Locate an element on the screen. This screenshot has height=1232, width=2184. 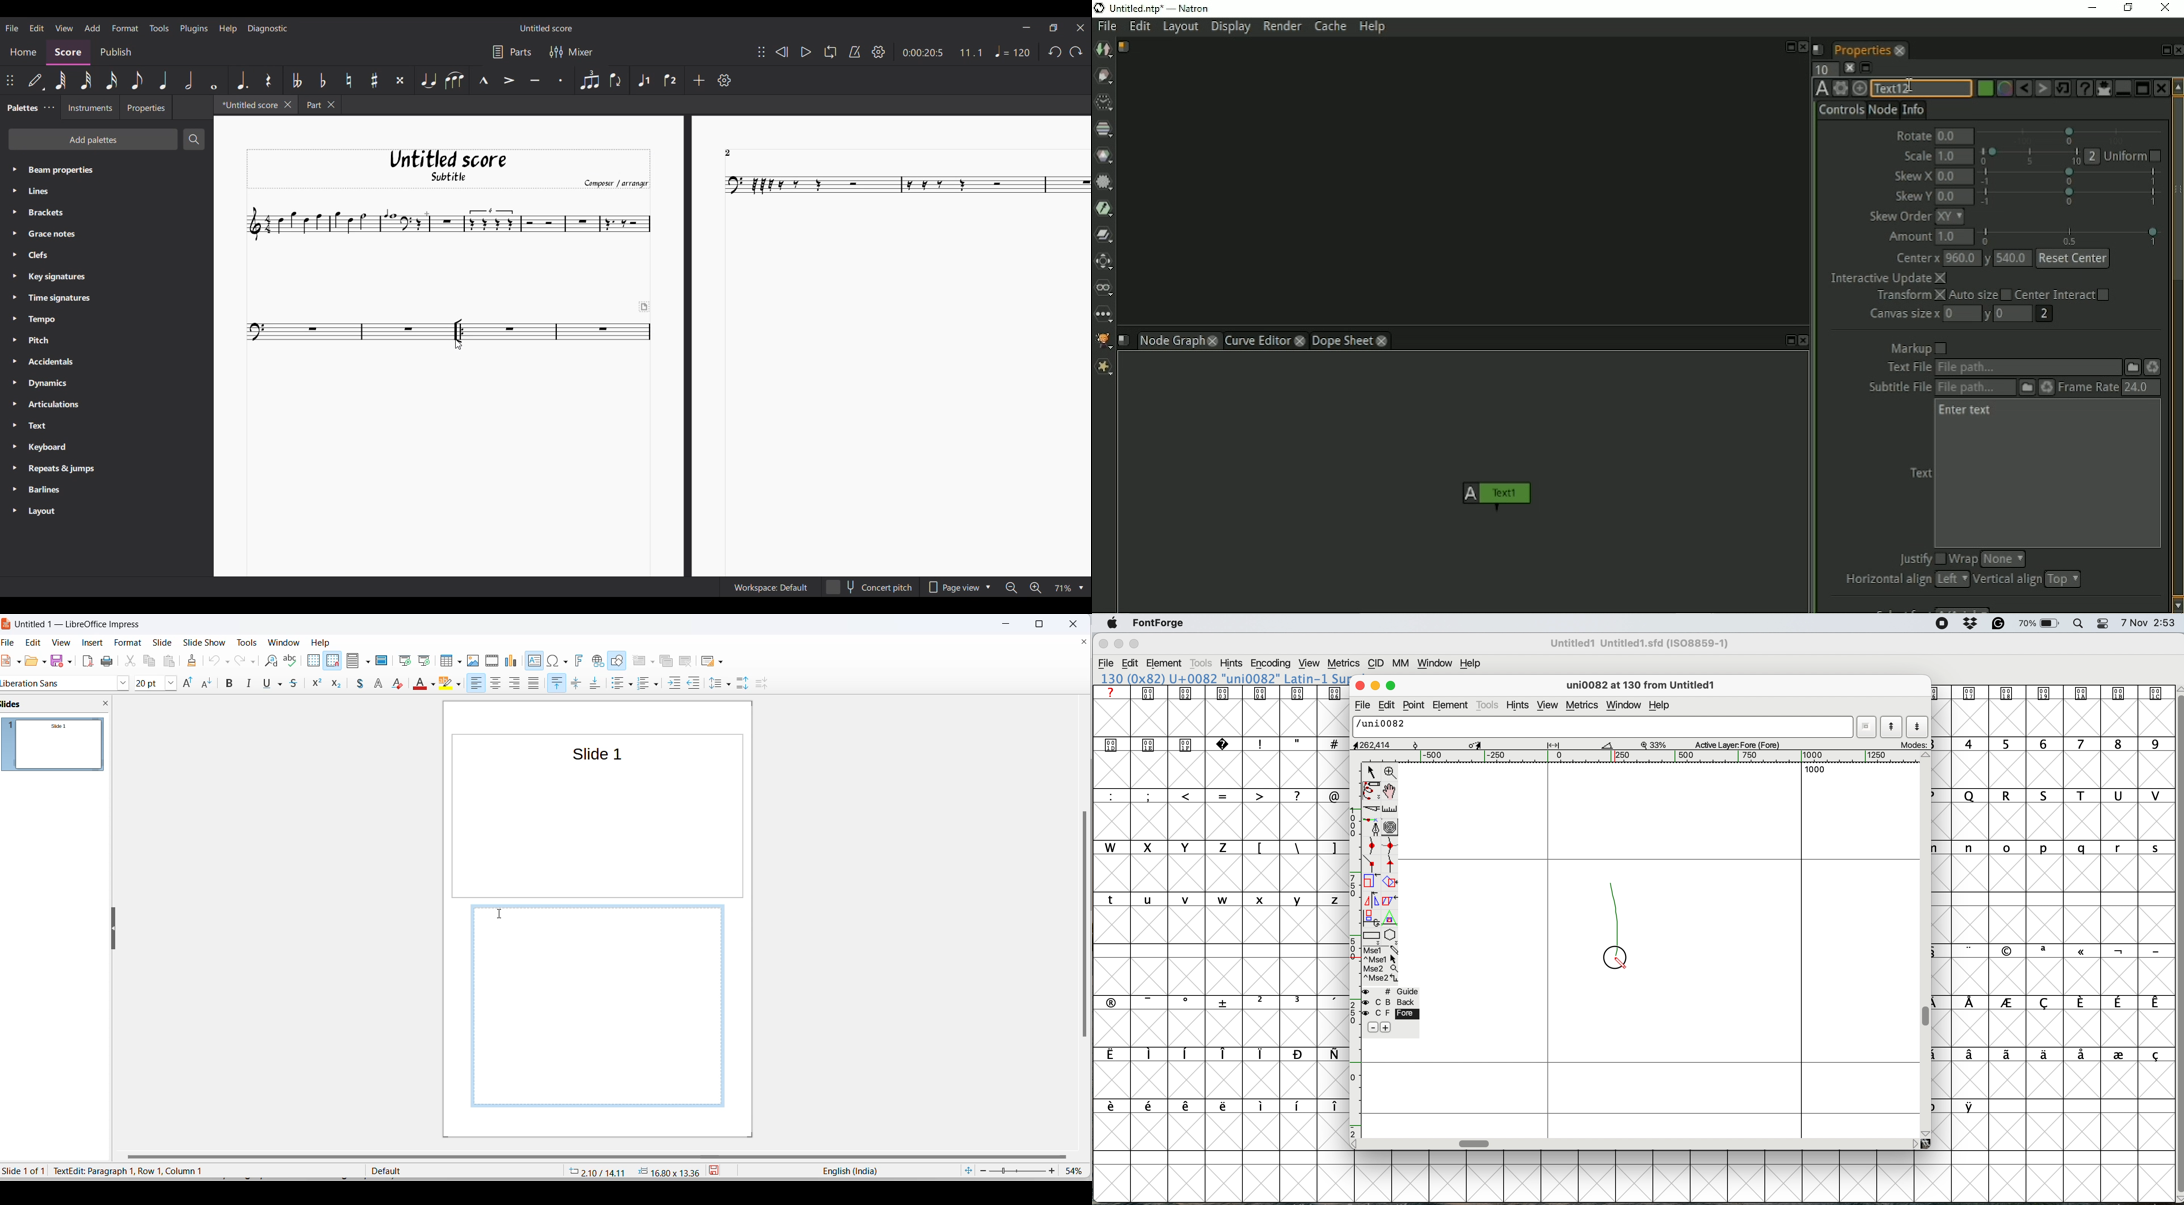
format is located at coordinates (130, 642).